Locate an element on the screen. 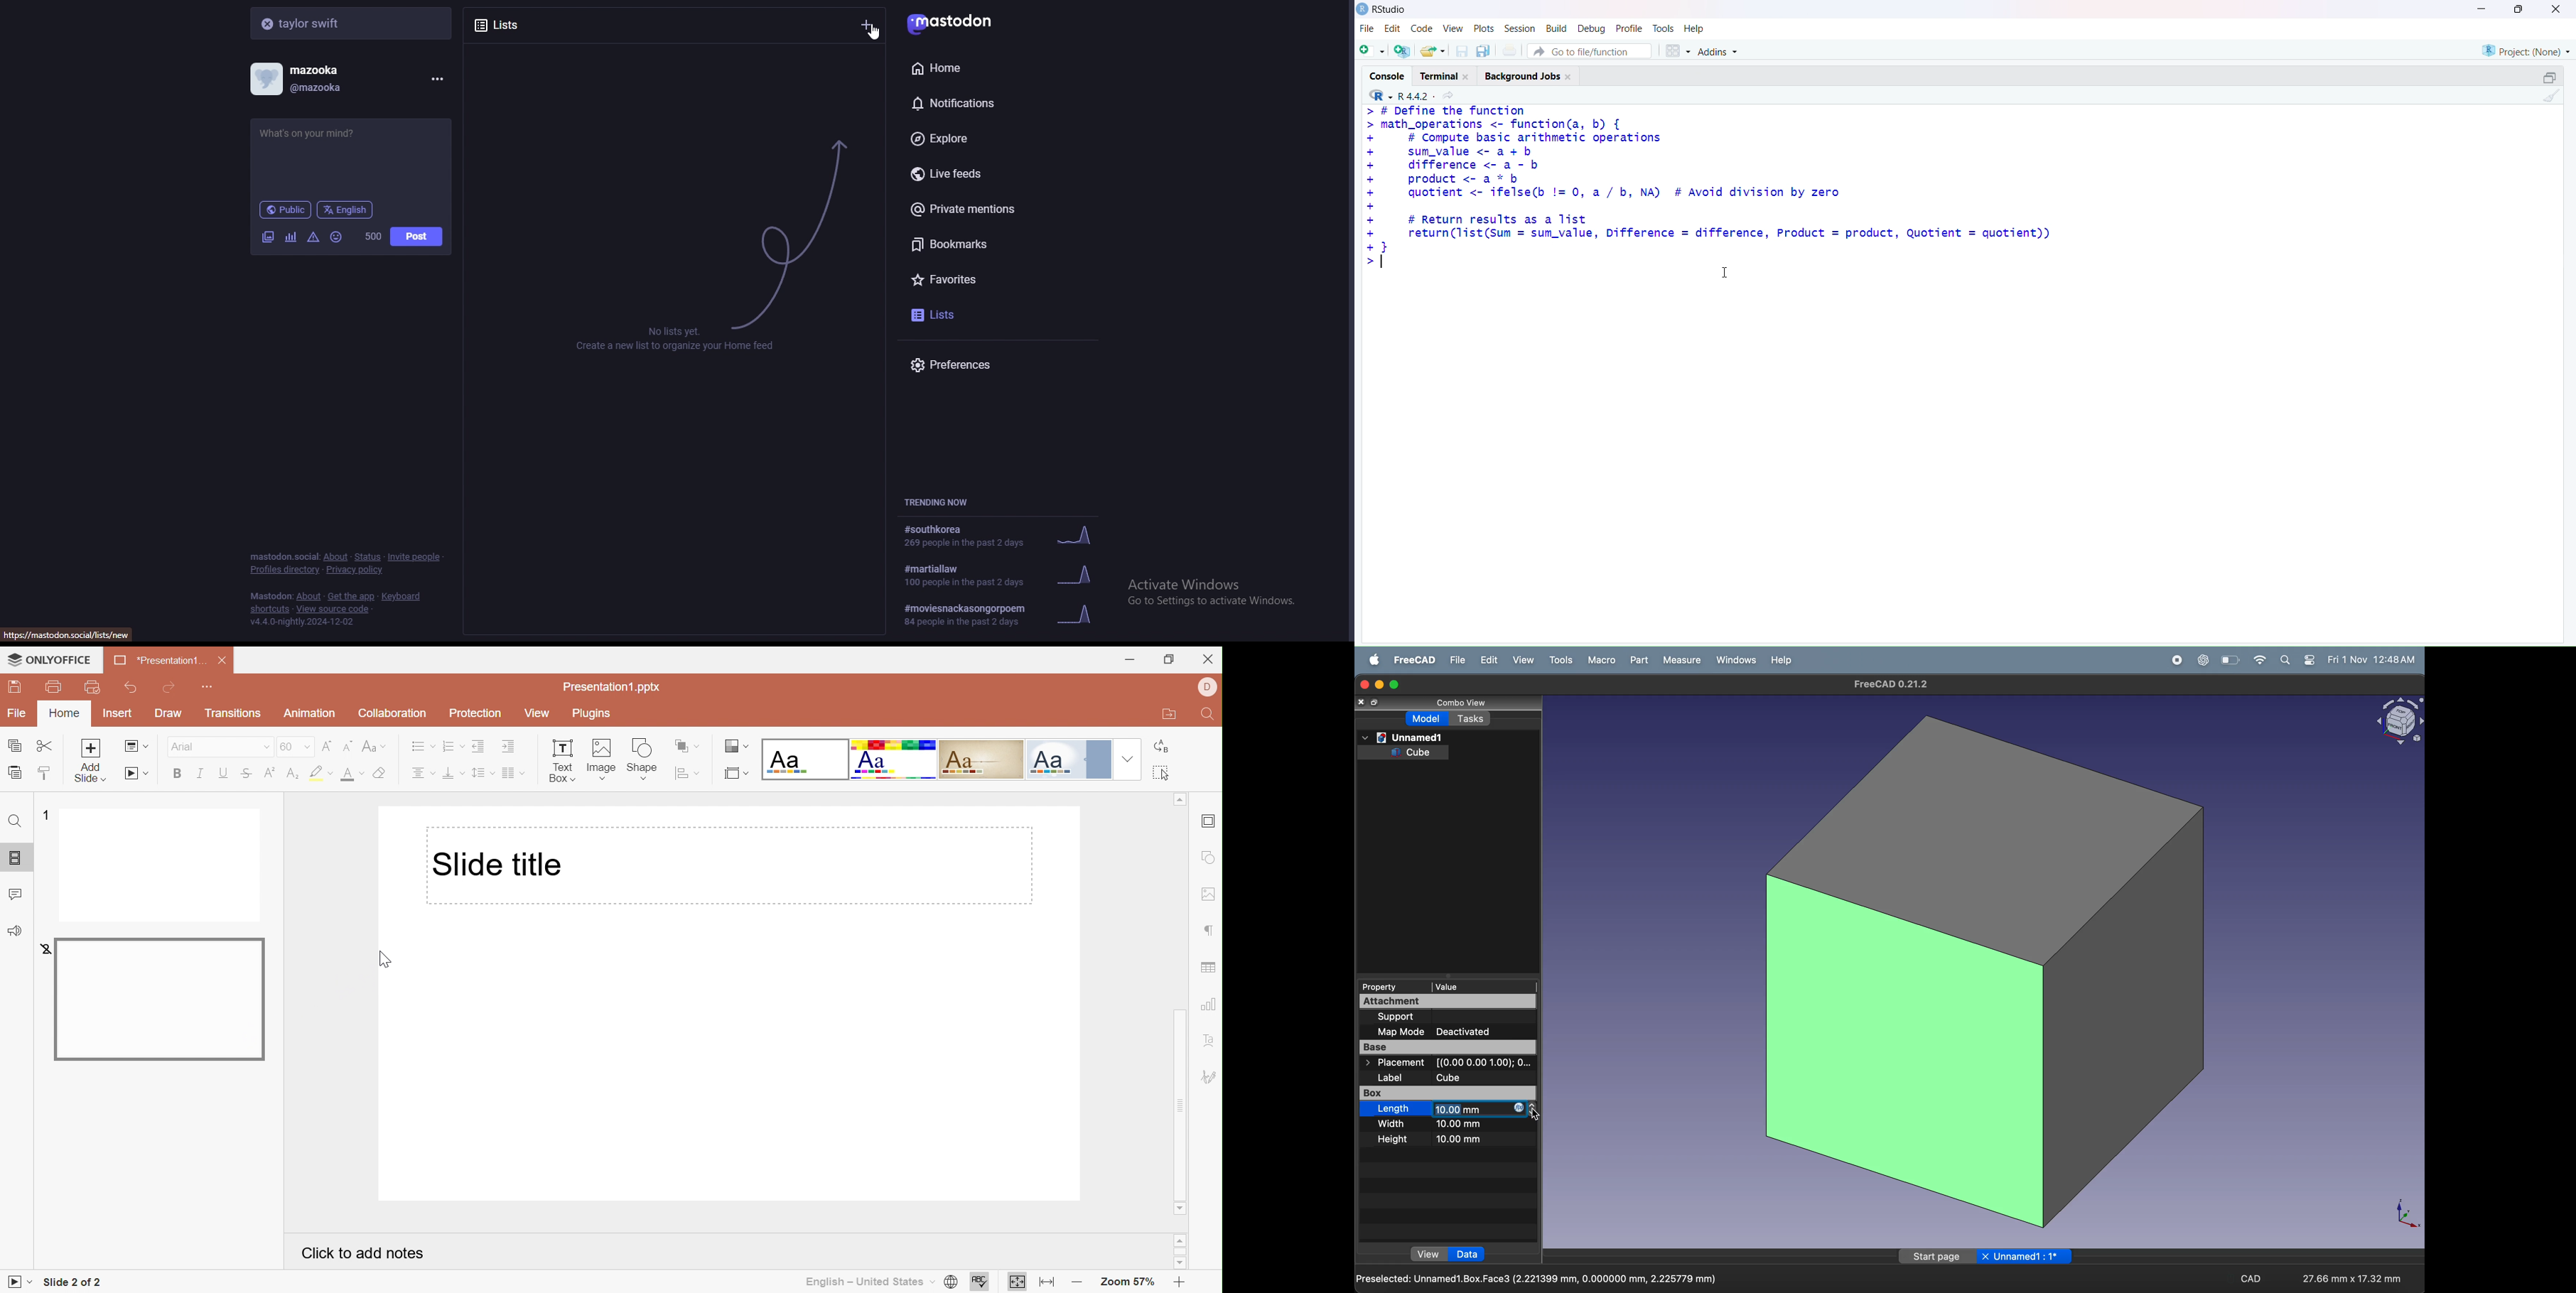  Slide 1 is located at coordinates (161, 866).